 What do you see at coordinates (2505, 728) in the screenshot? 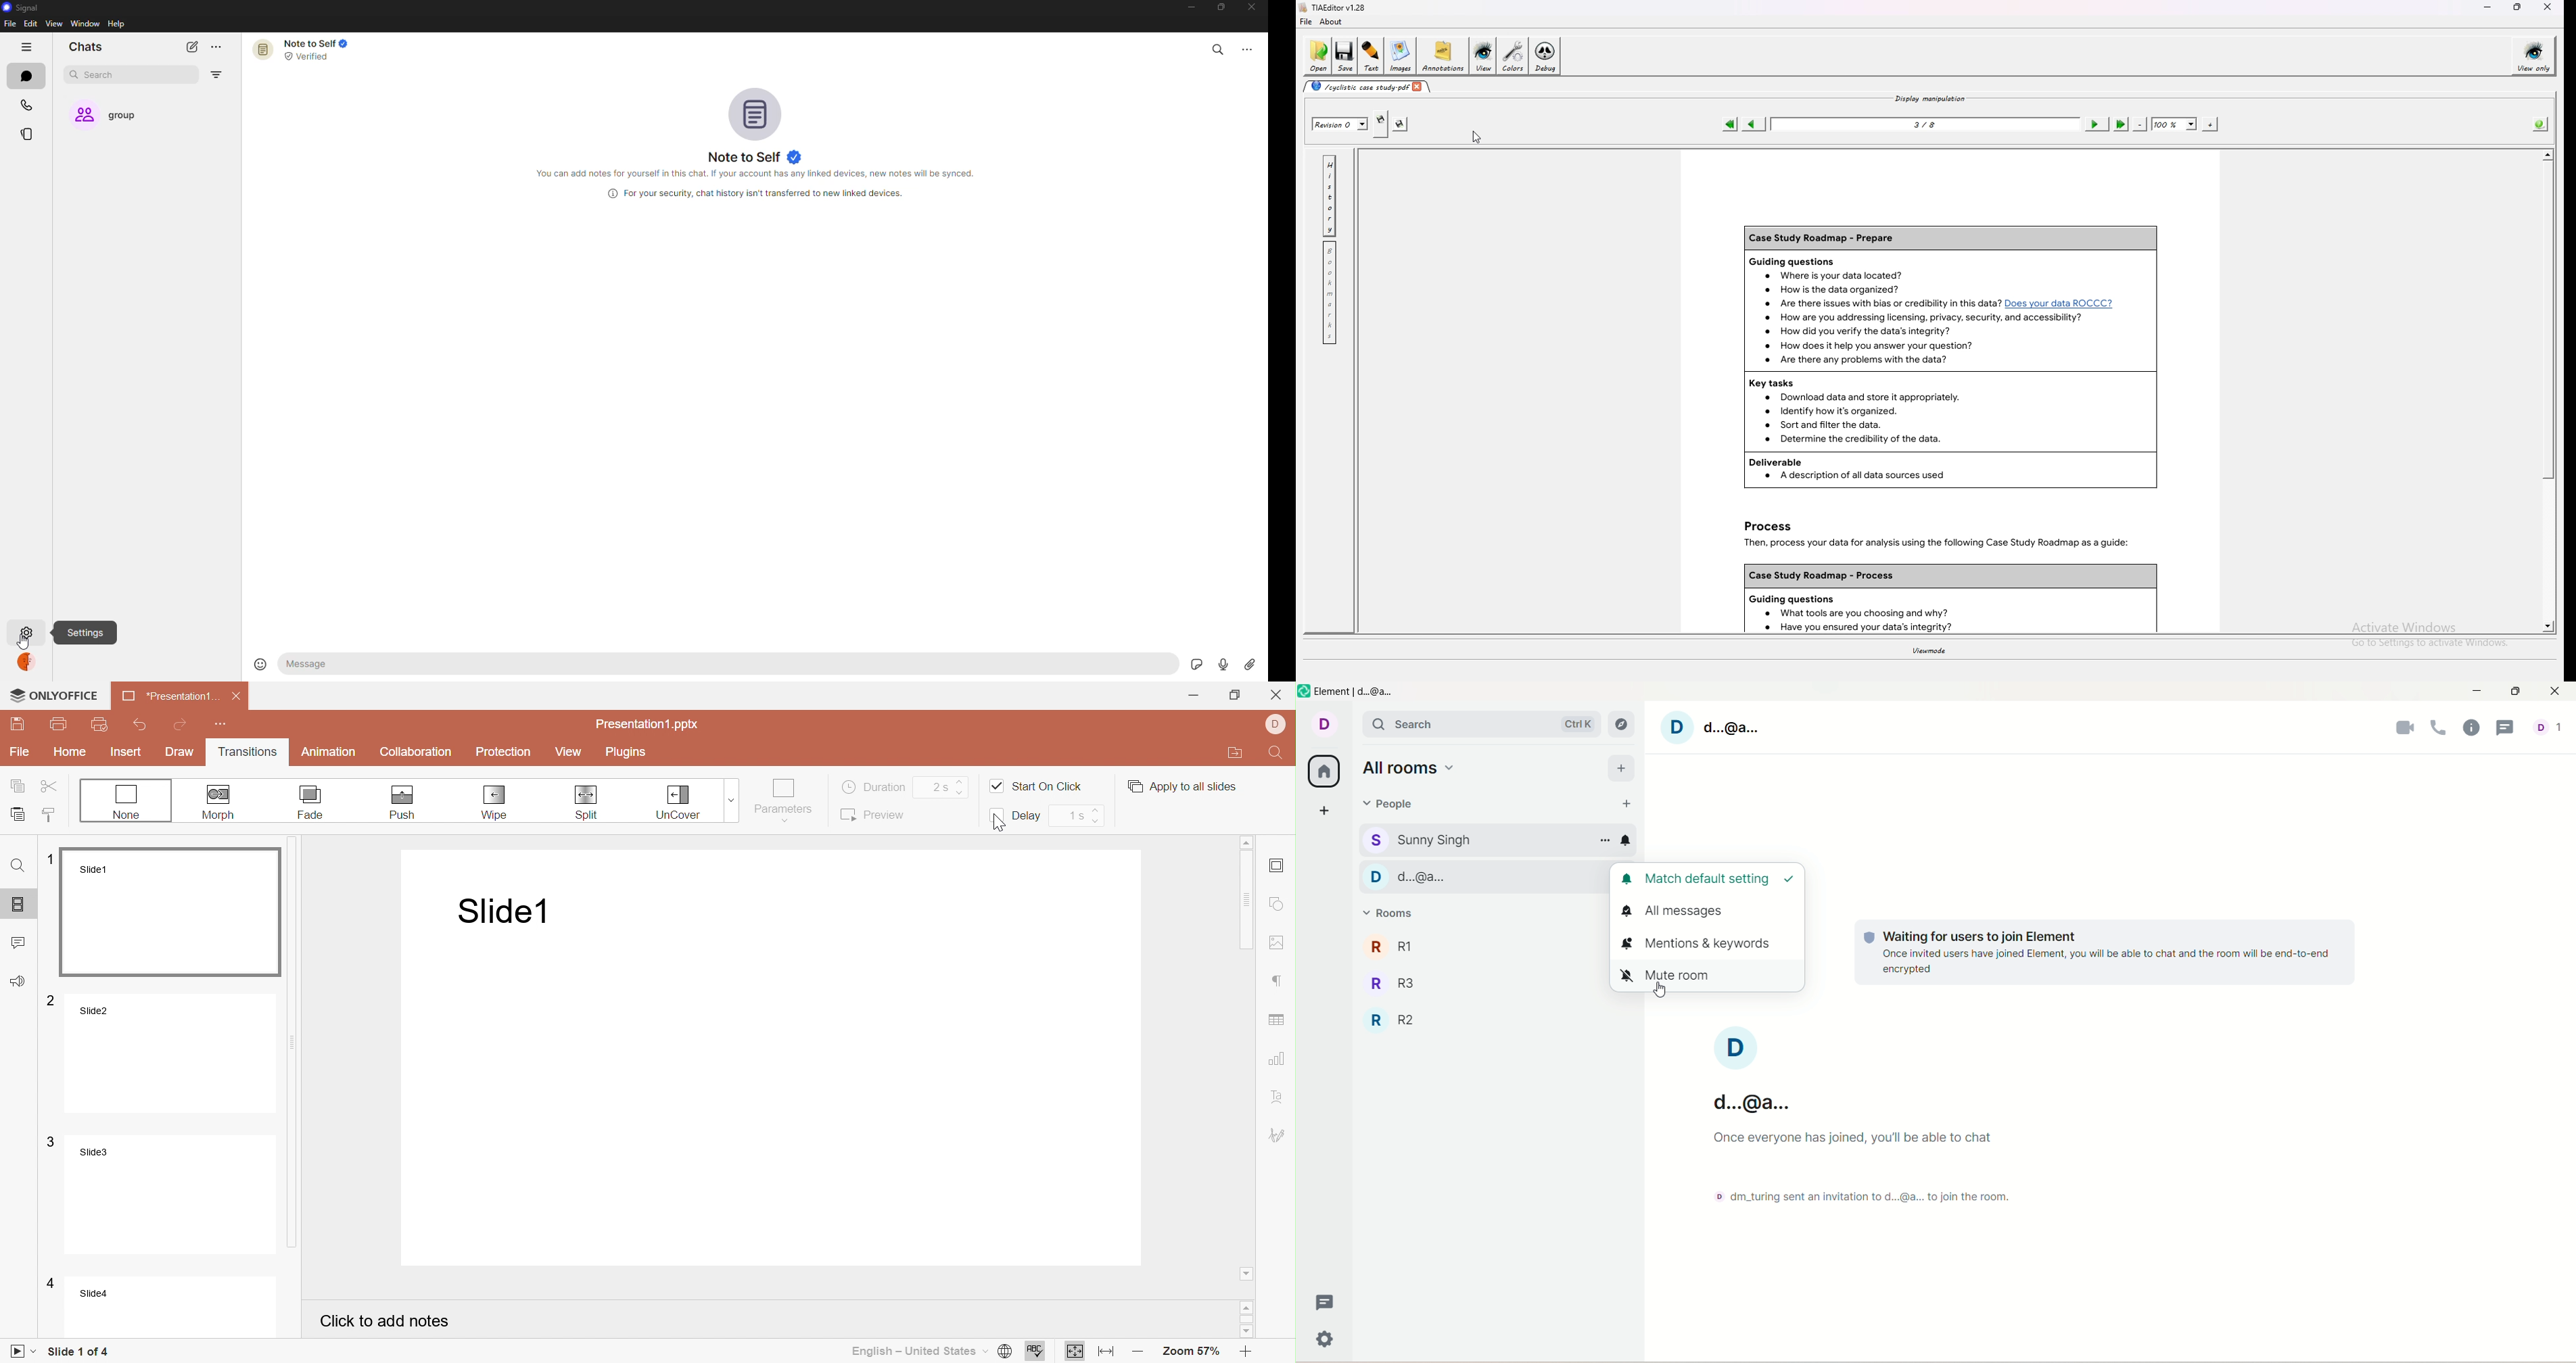
I see `threads` at bounding box center [2505, 728].